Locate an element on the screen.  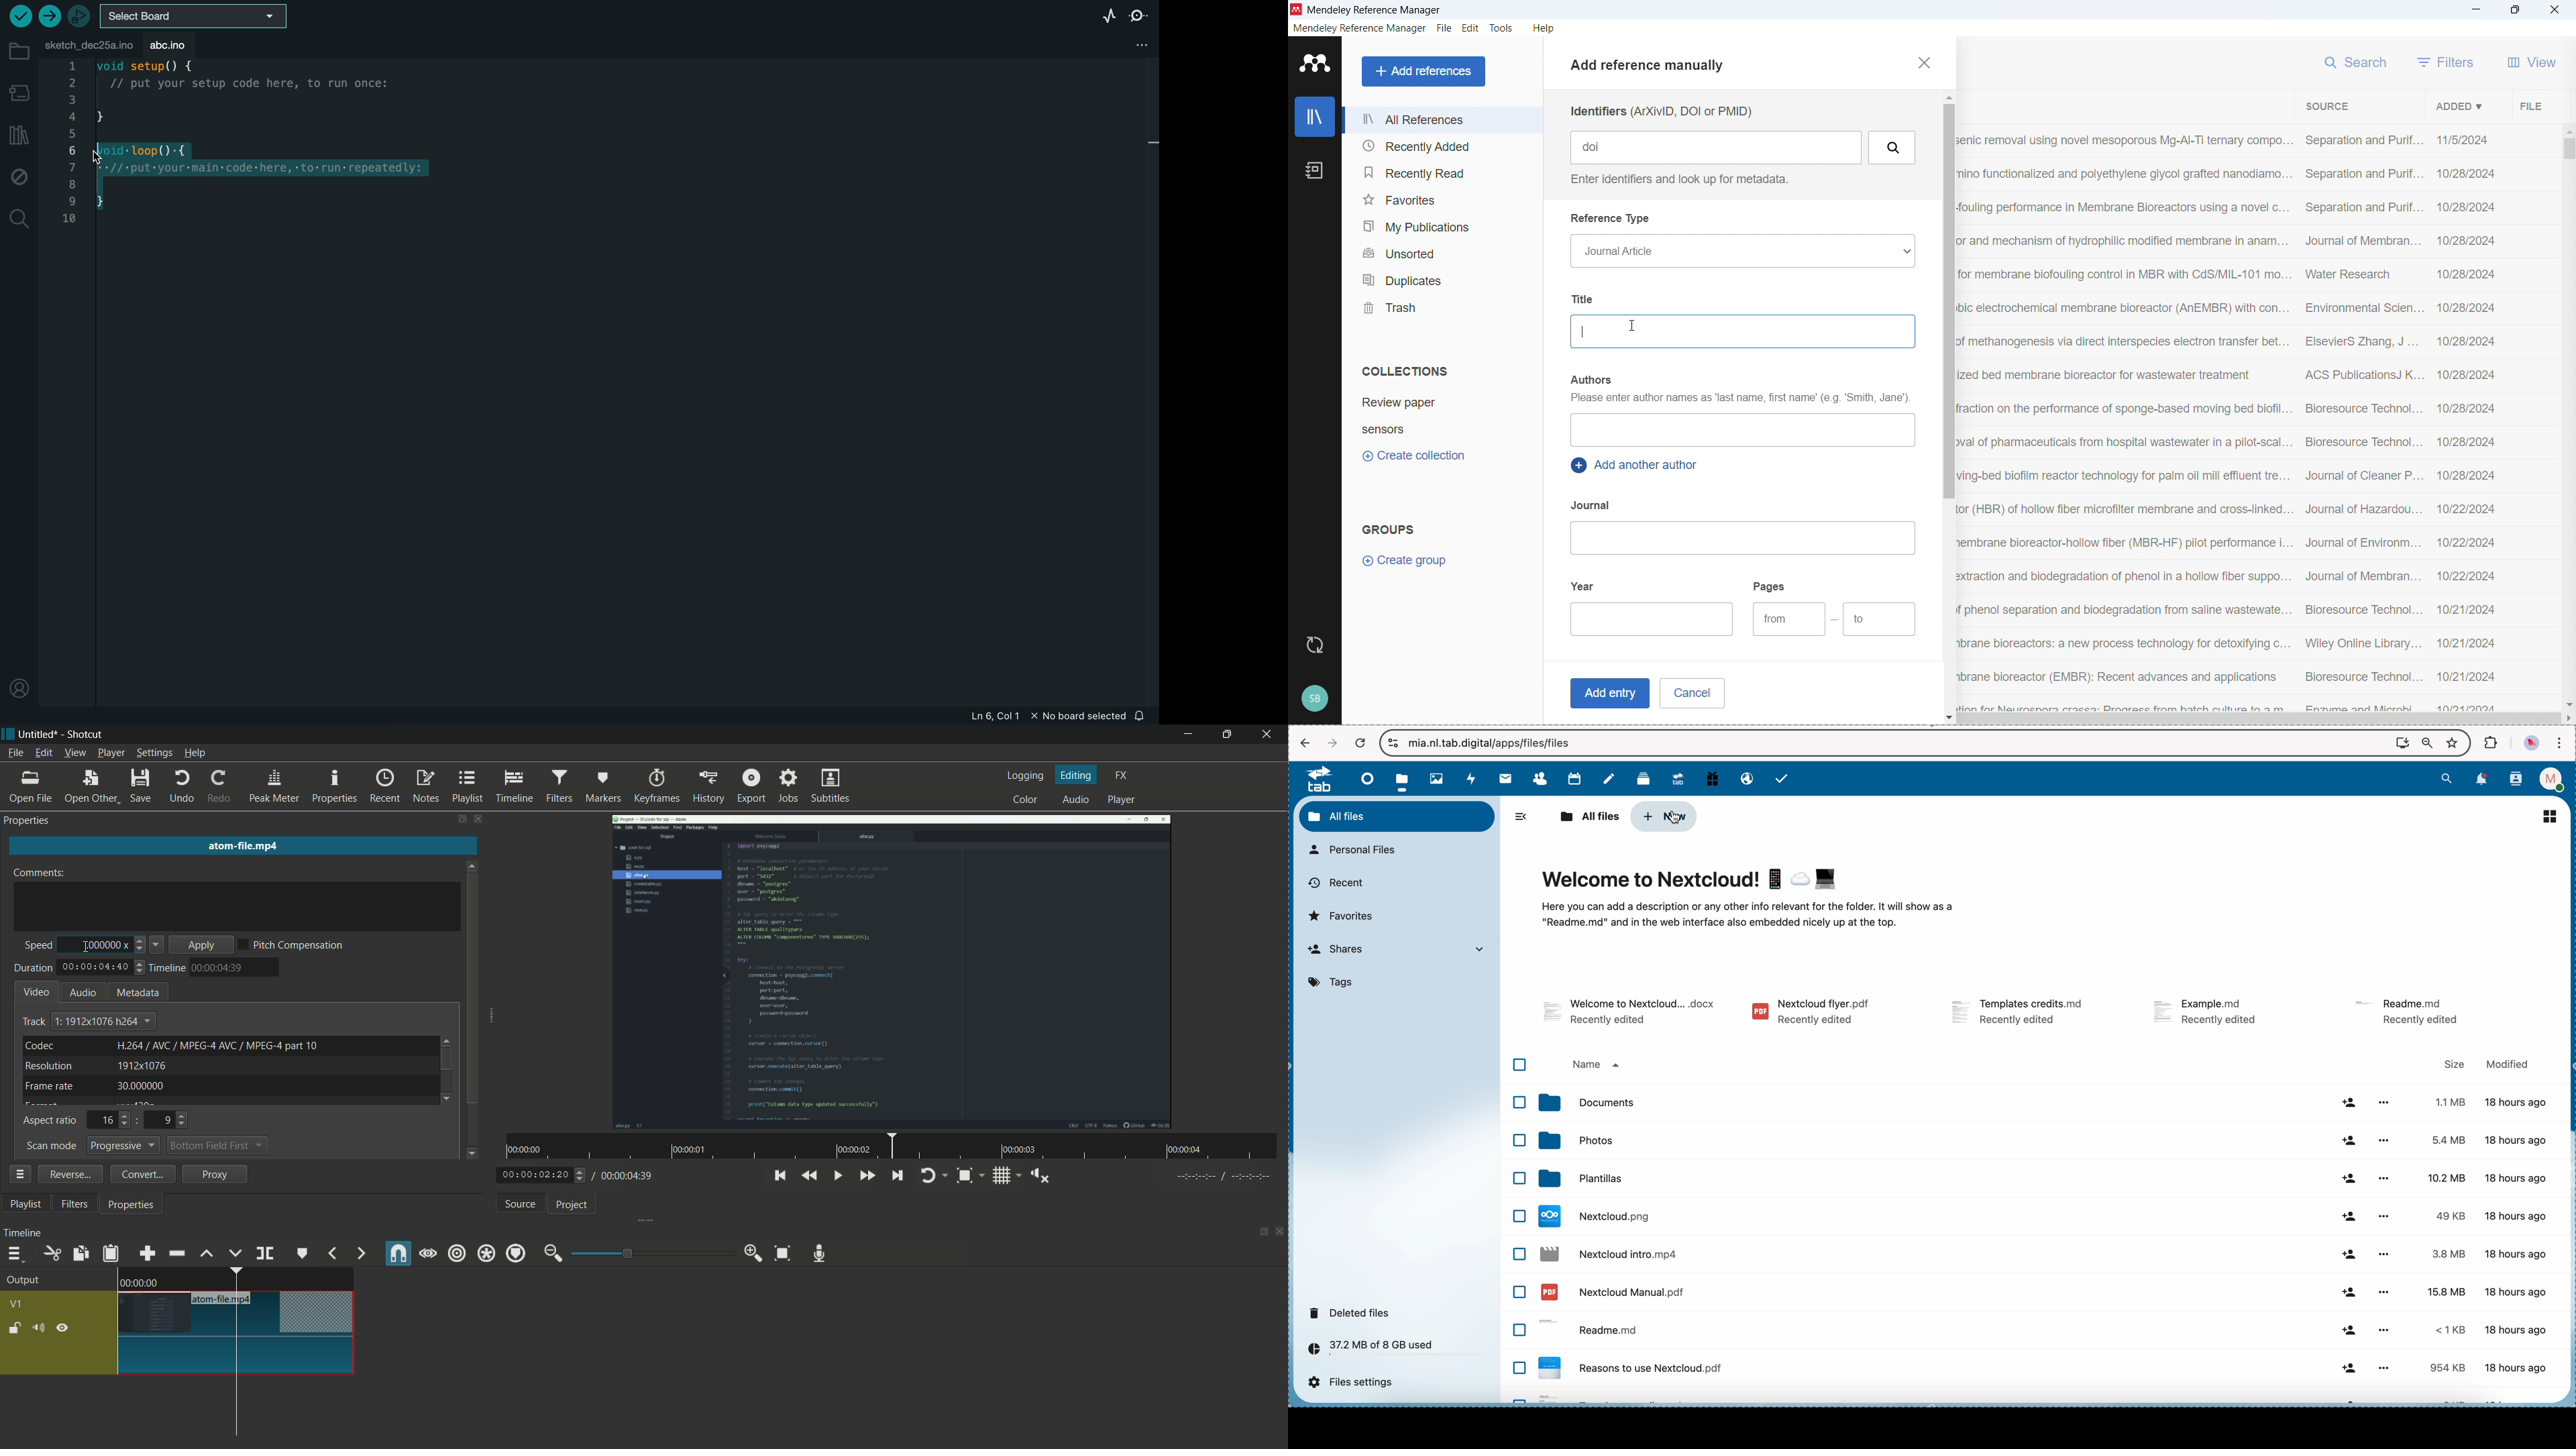
reverse is located at coordinates (70, 1174).